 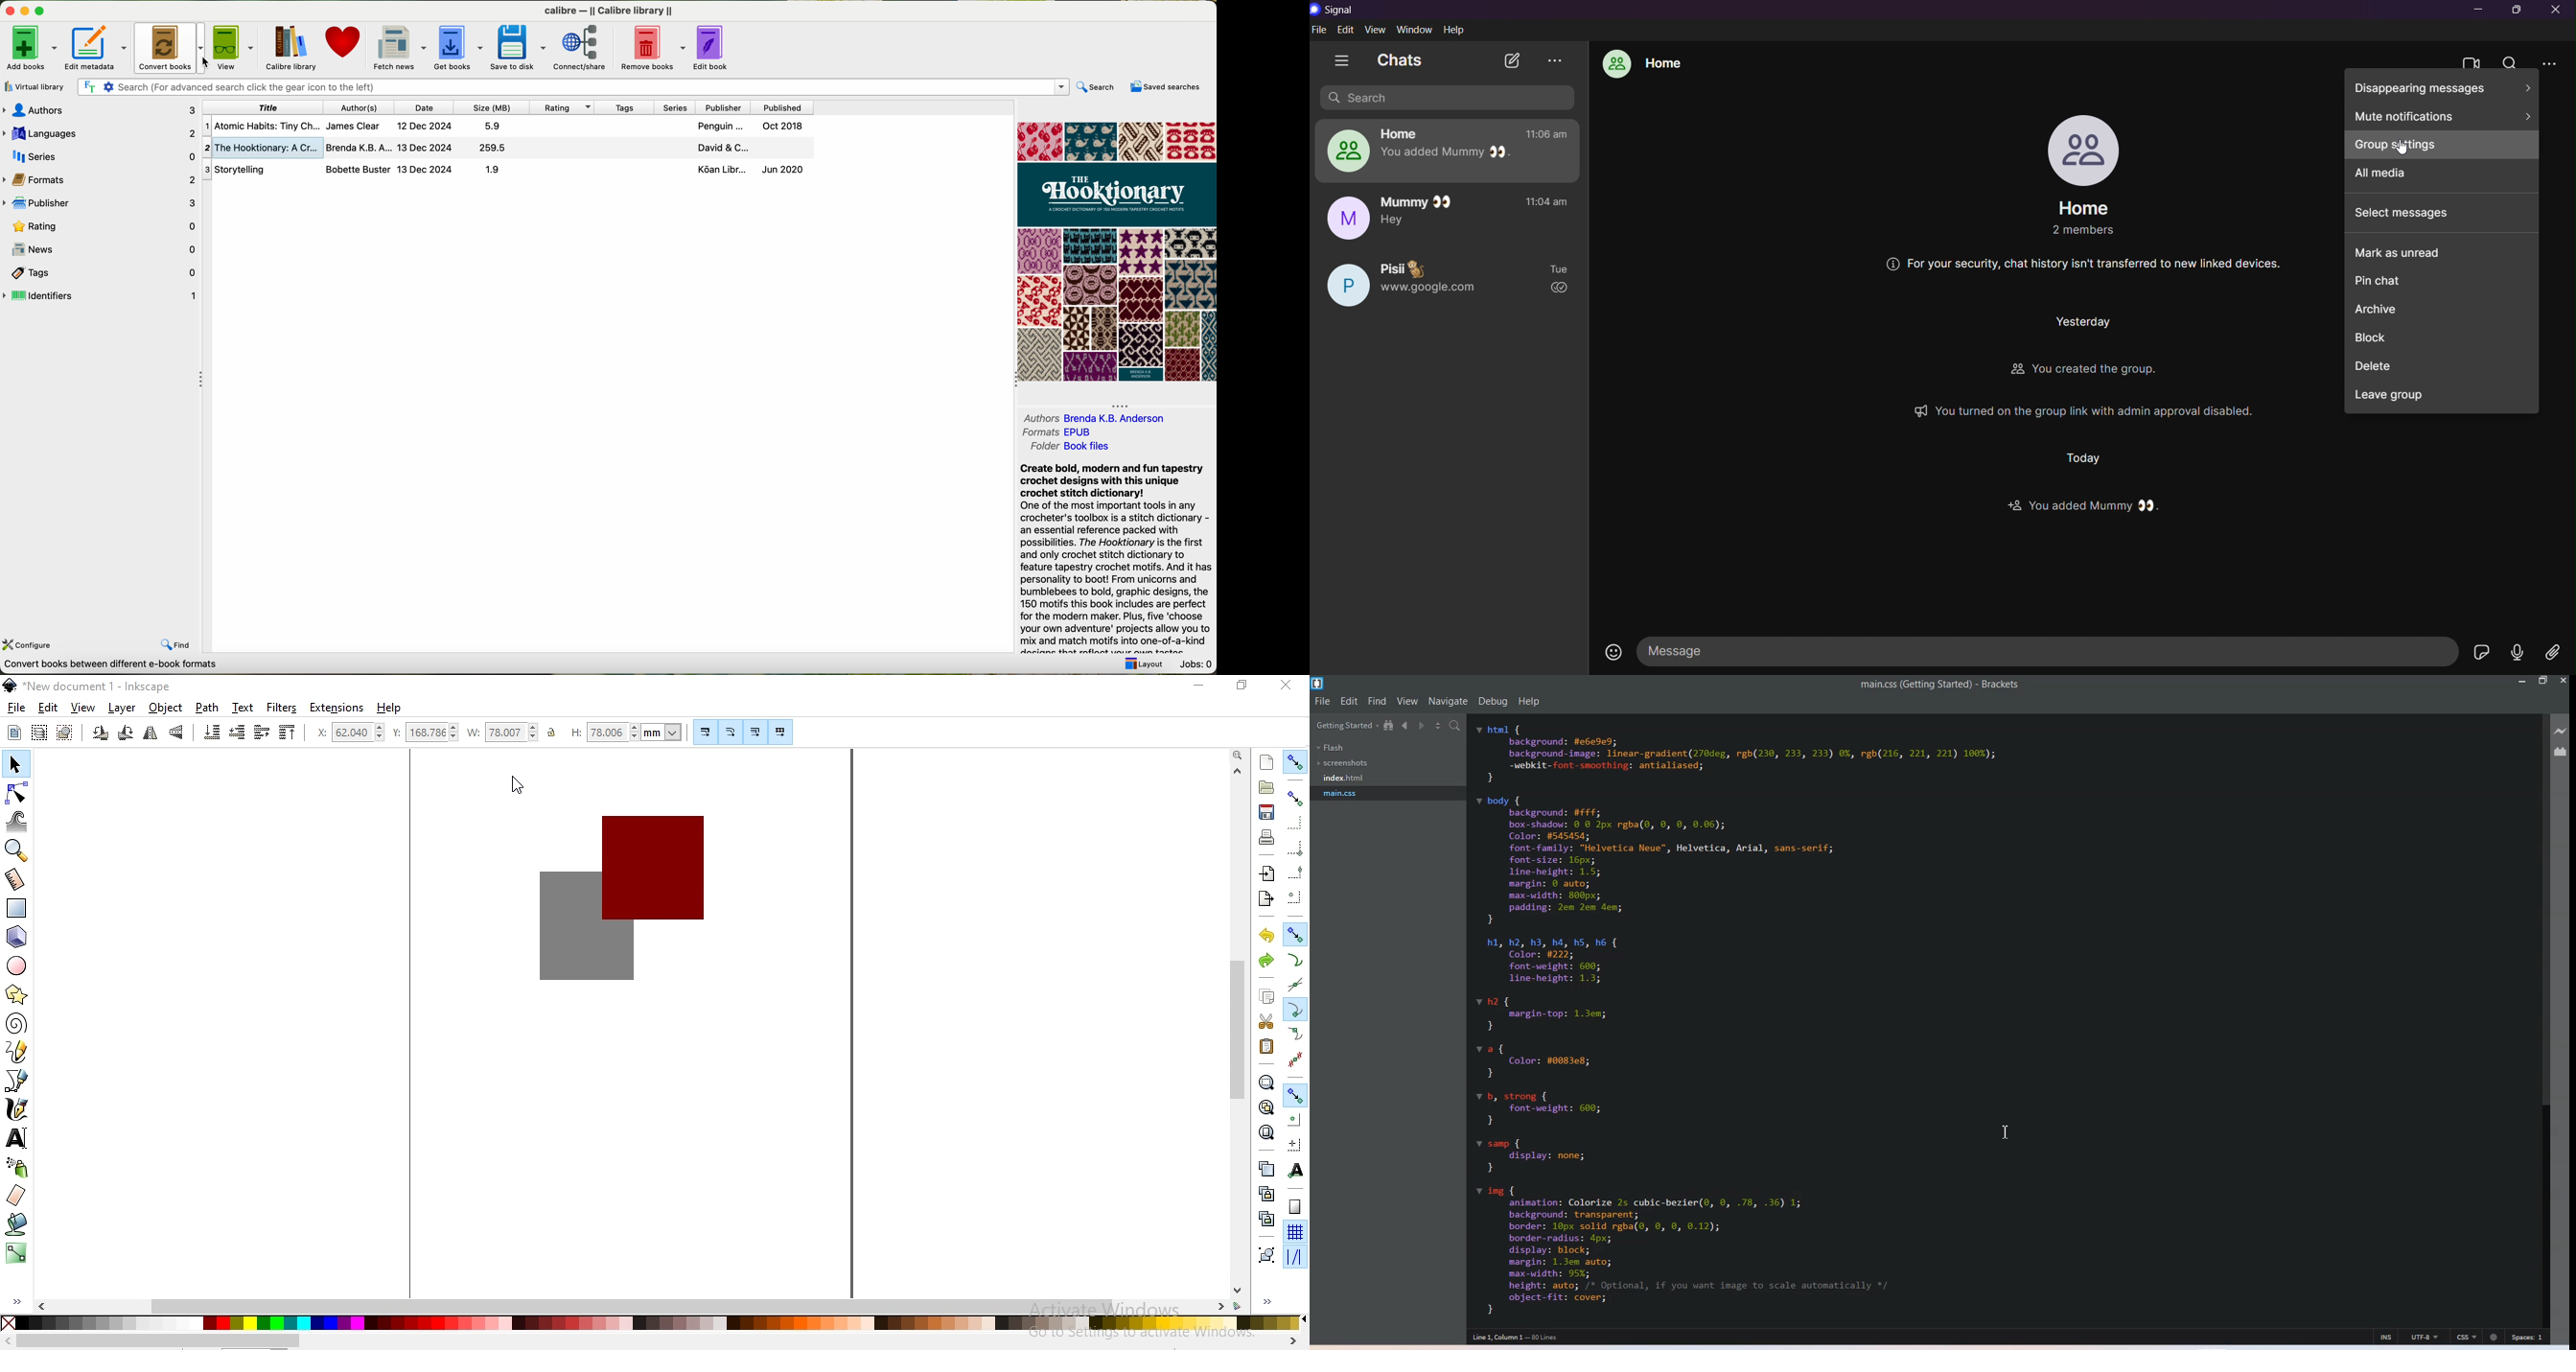 What do you see at coordinates (237, 733) in the screenshot?
I see `lower selection by one step` at bounding box center [237, 733].